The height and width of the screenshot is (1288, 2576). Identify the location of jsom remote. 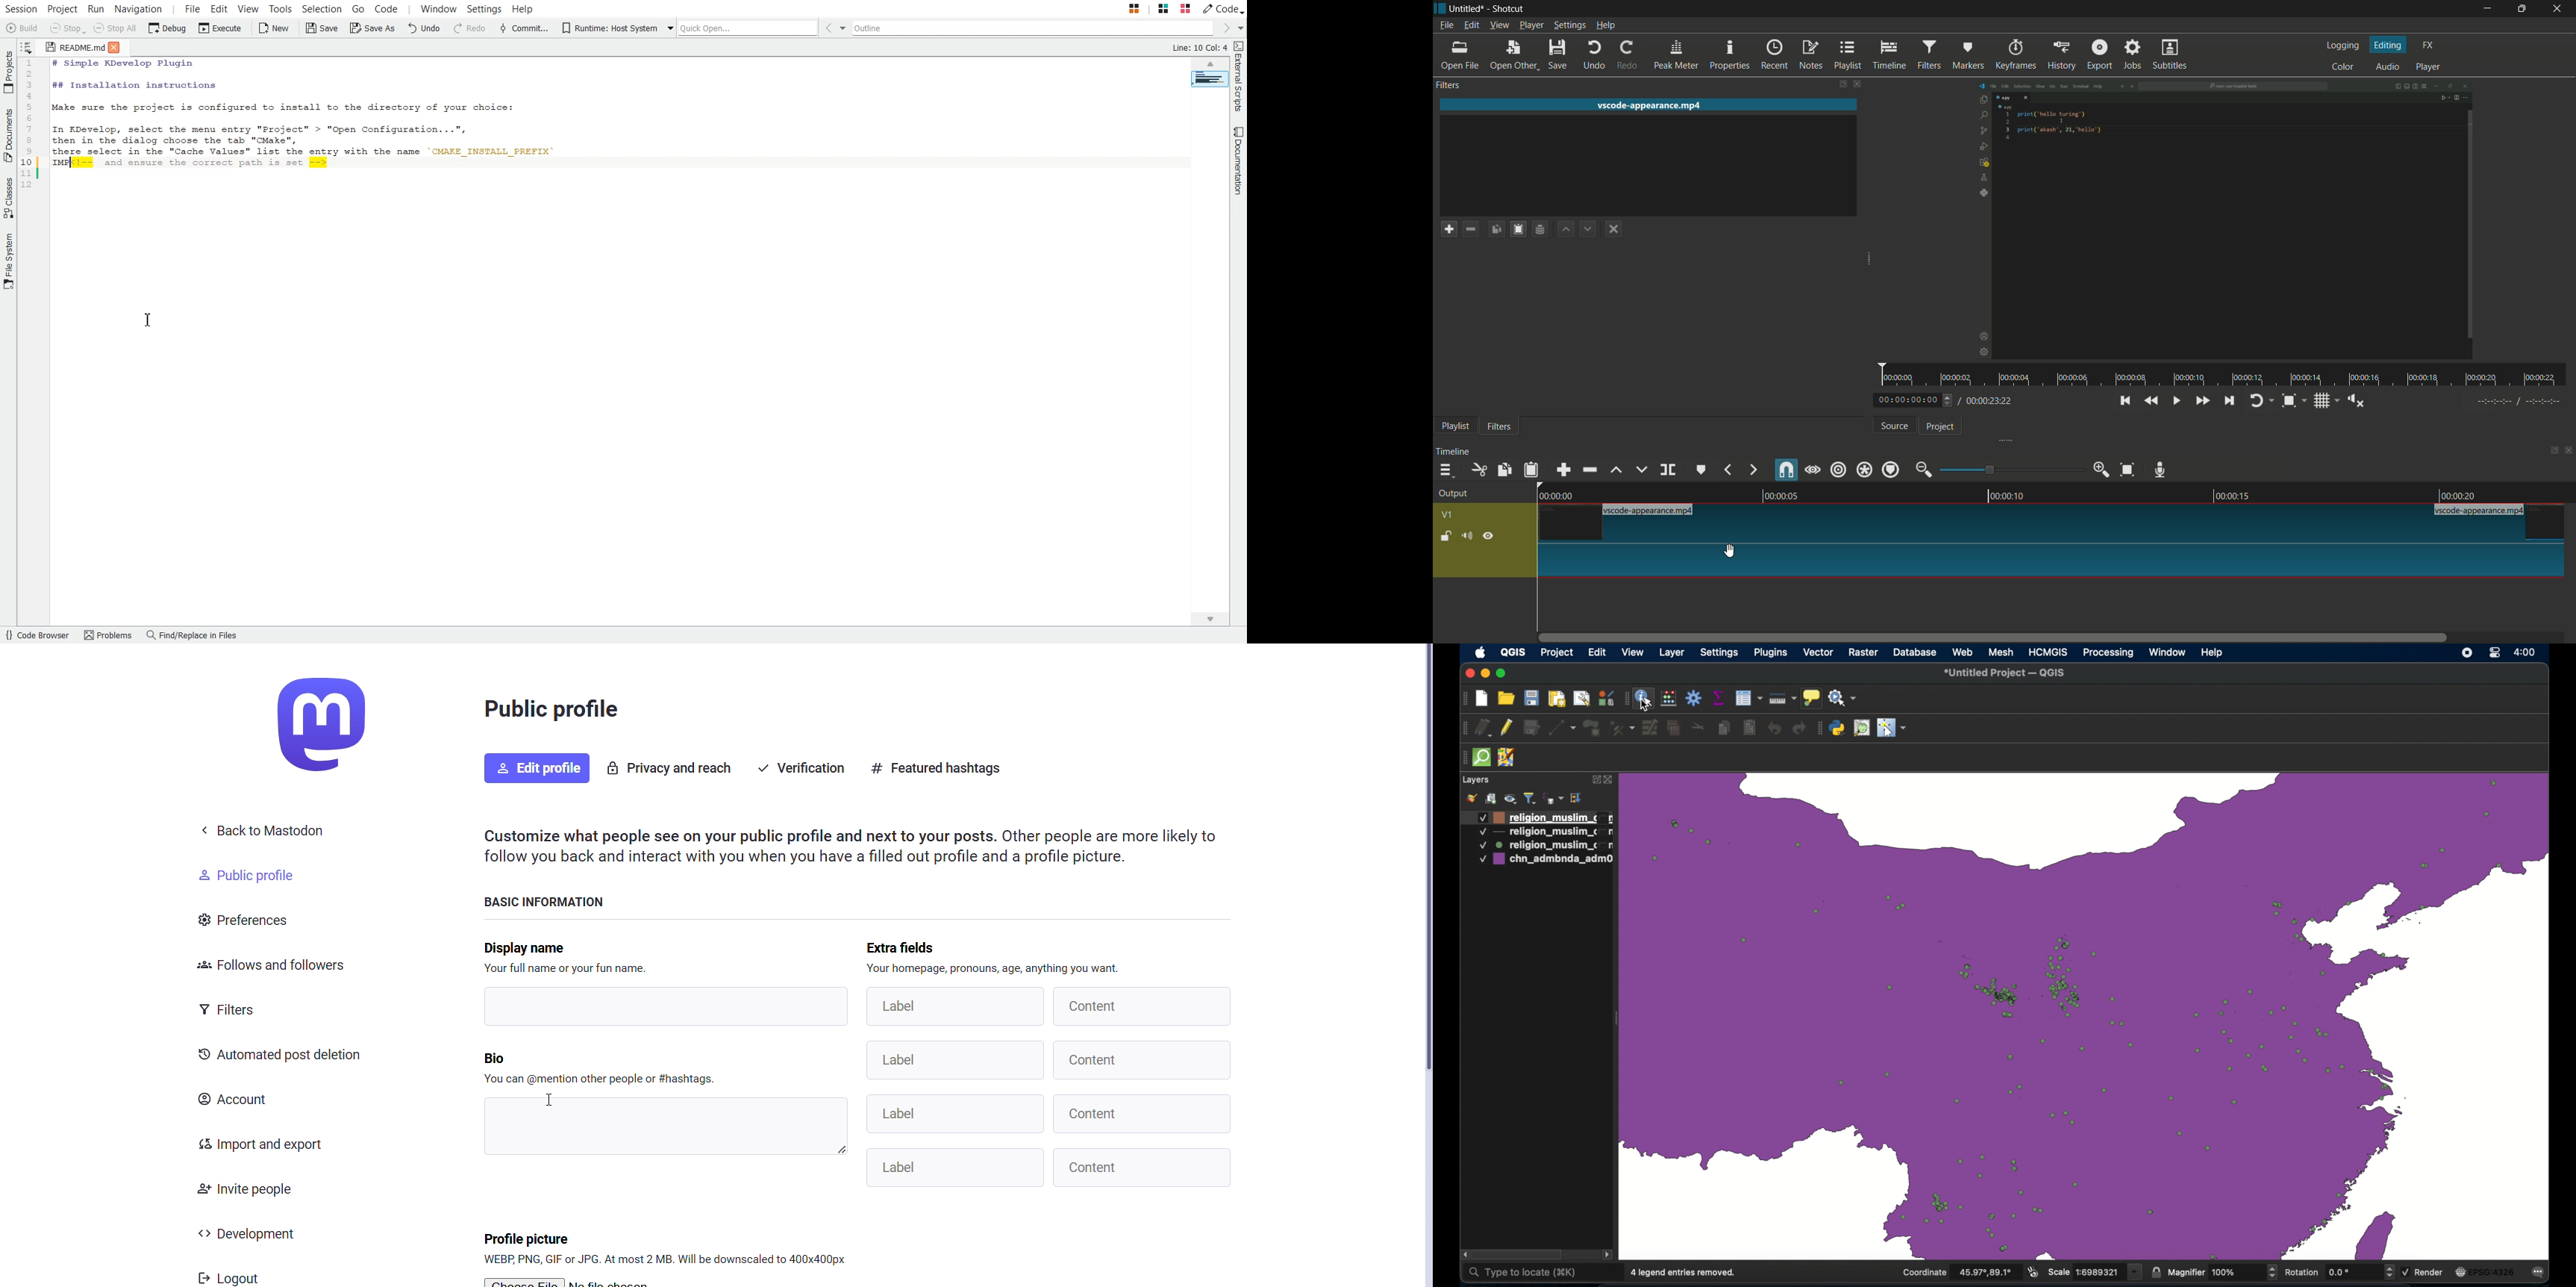
(1508, 758).